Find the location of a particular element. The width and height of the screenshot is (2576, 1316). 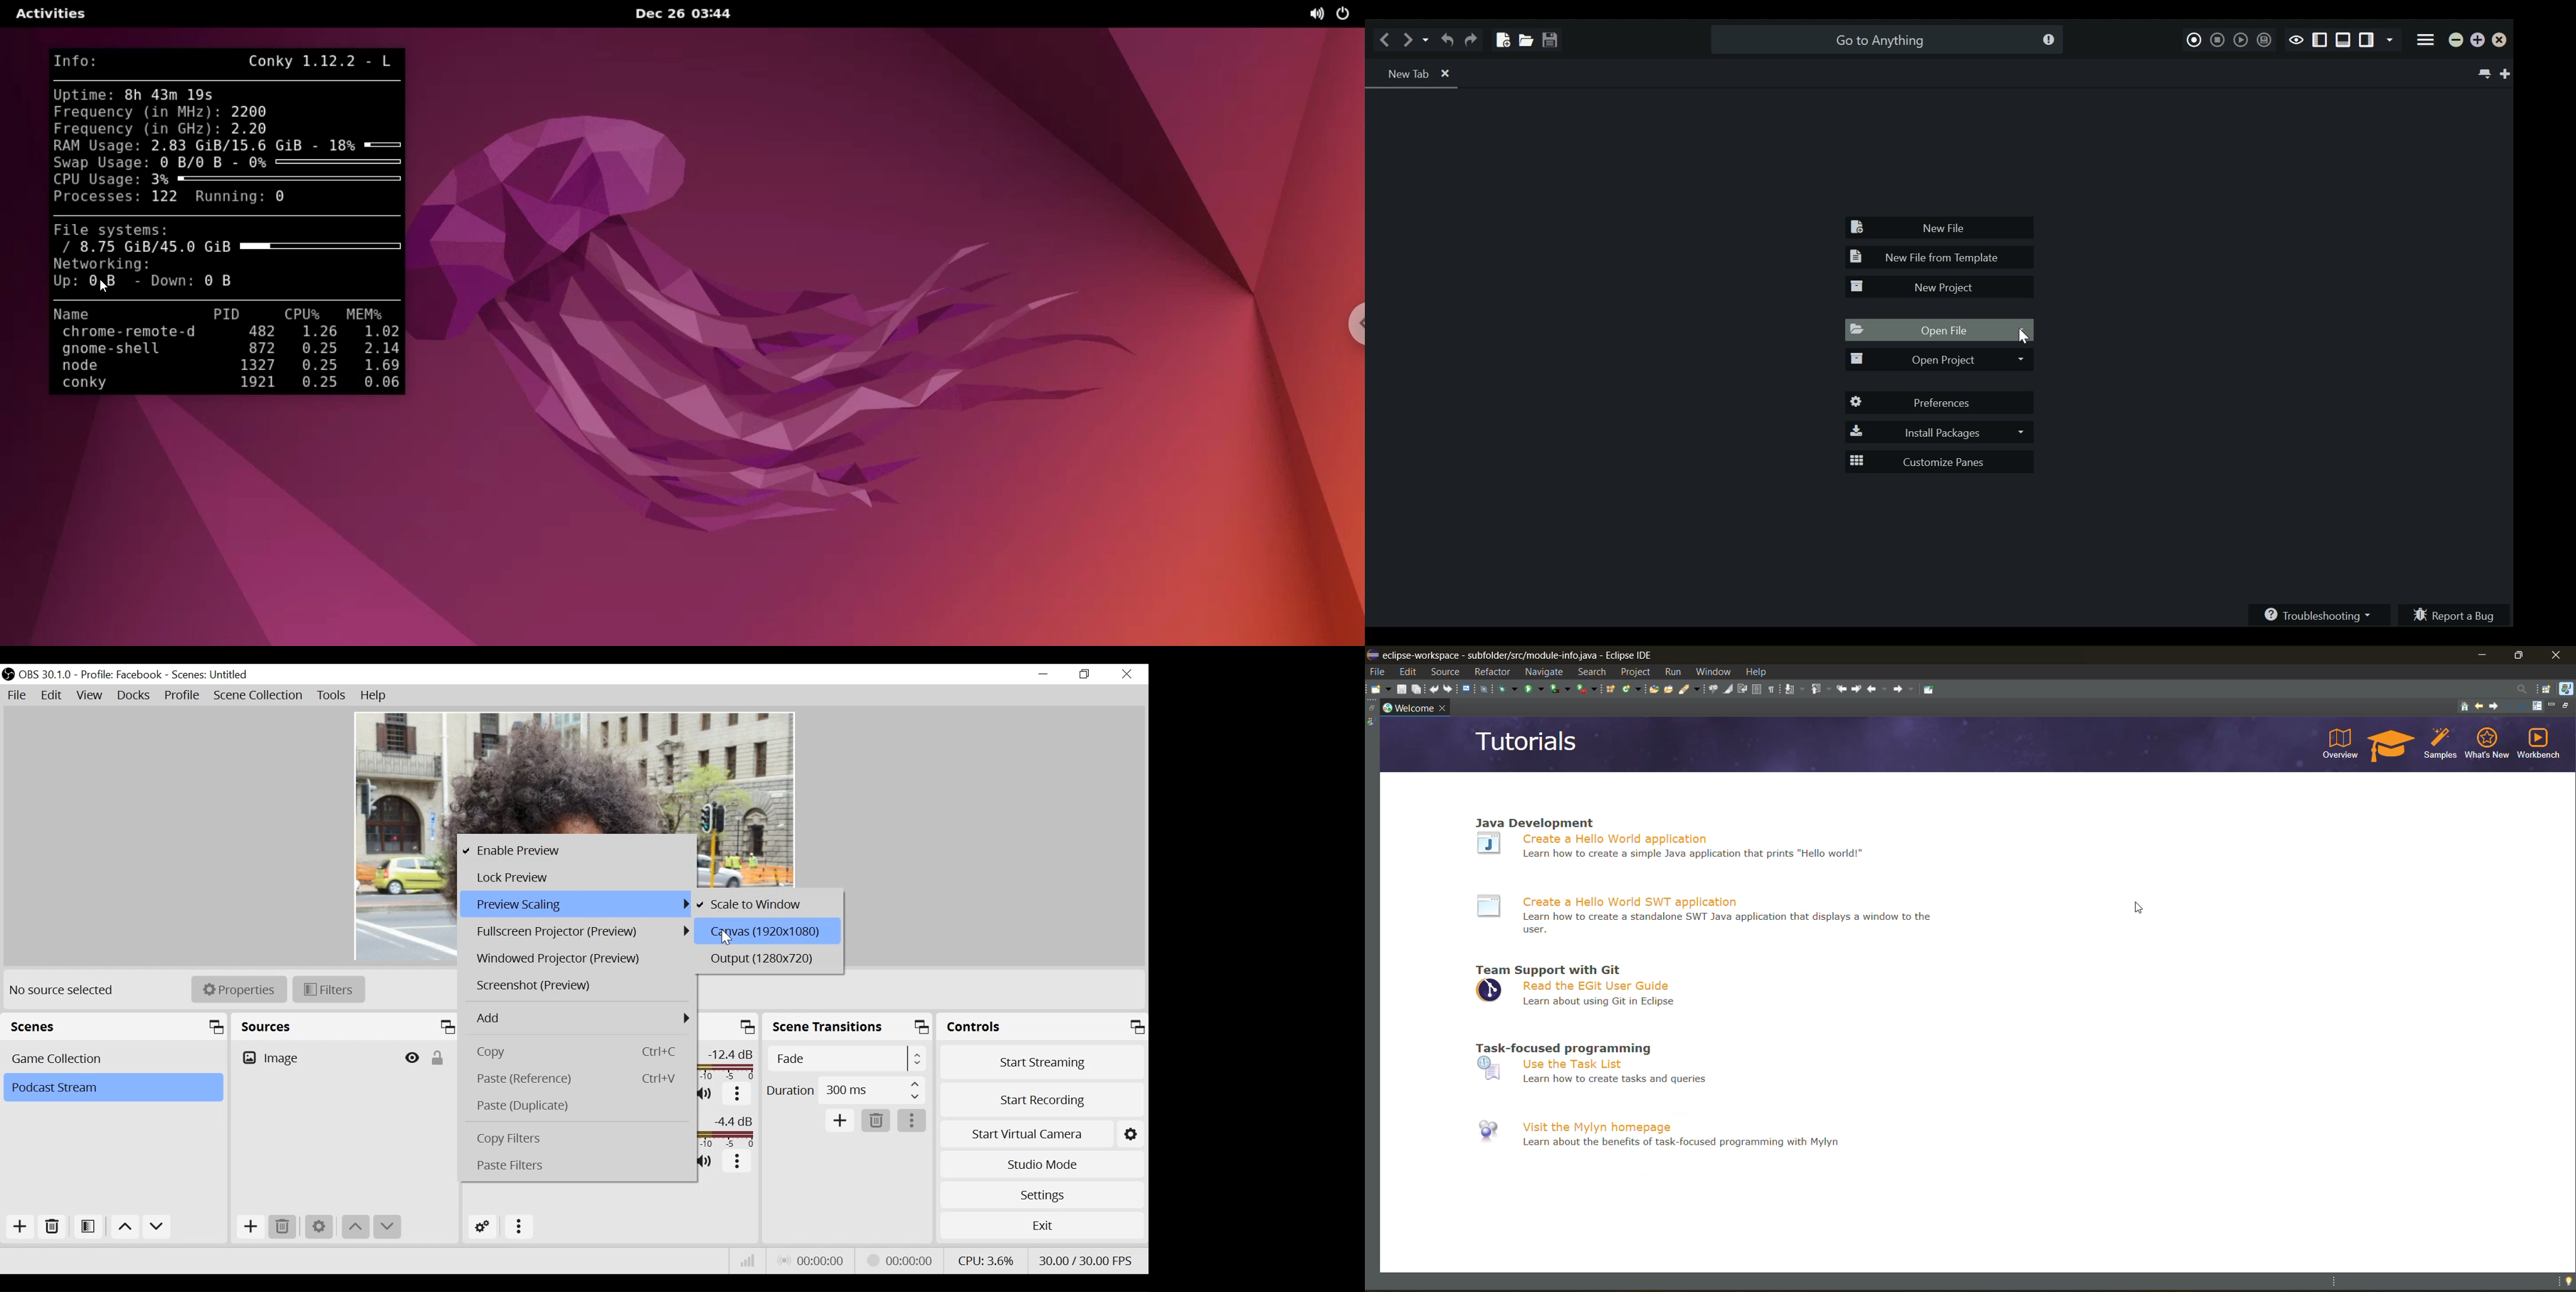

Add is located at coordinates (251, 1227).